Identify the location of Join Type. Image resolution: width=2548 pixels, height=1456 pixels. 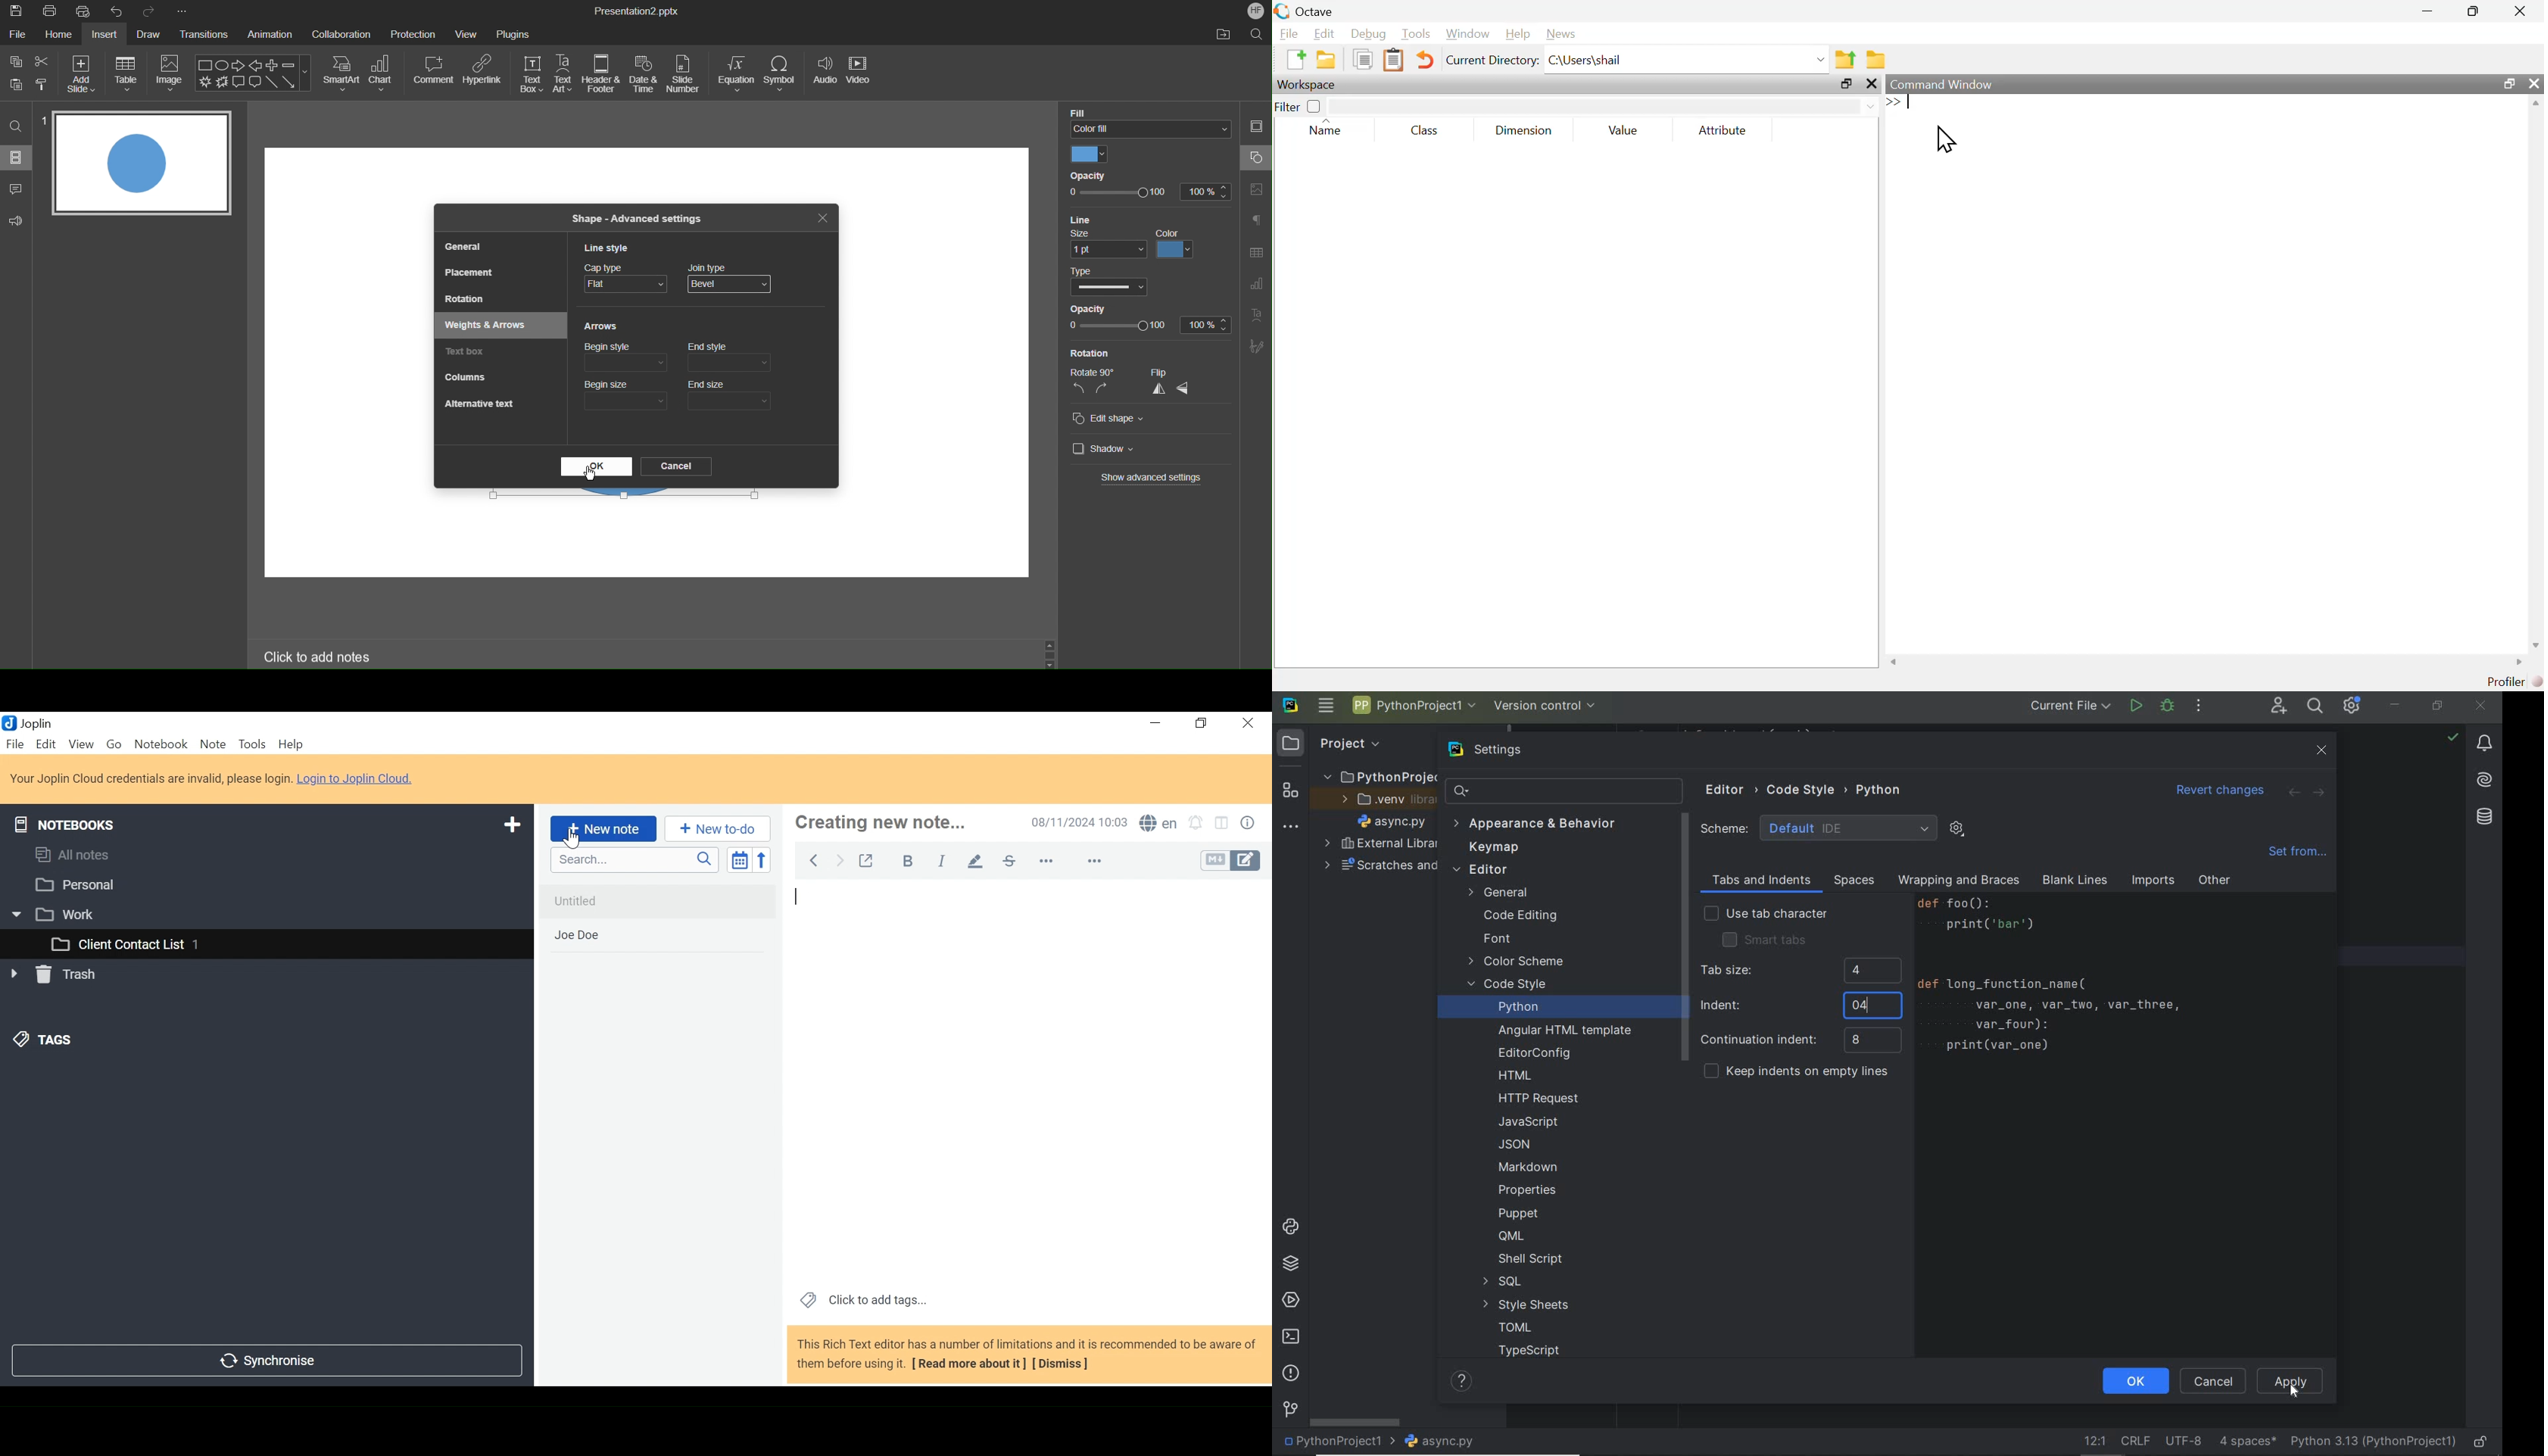
(733, 277).